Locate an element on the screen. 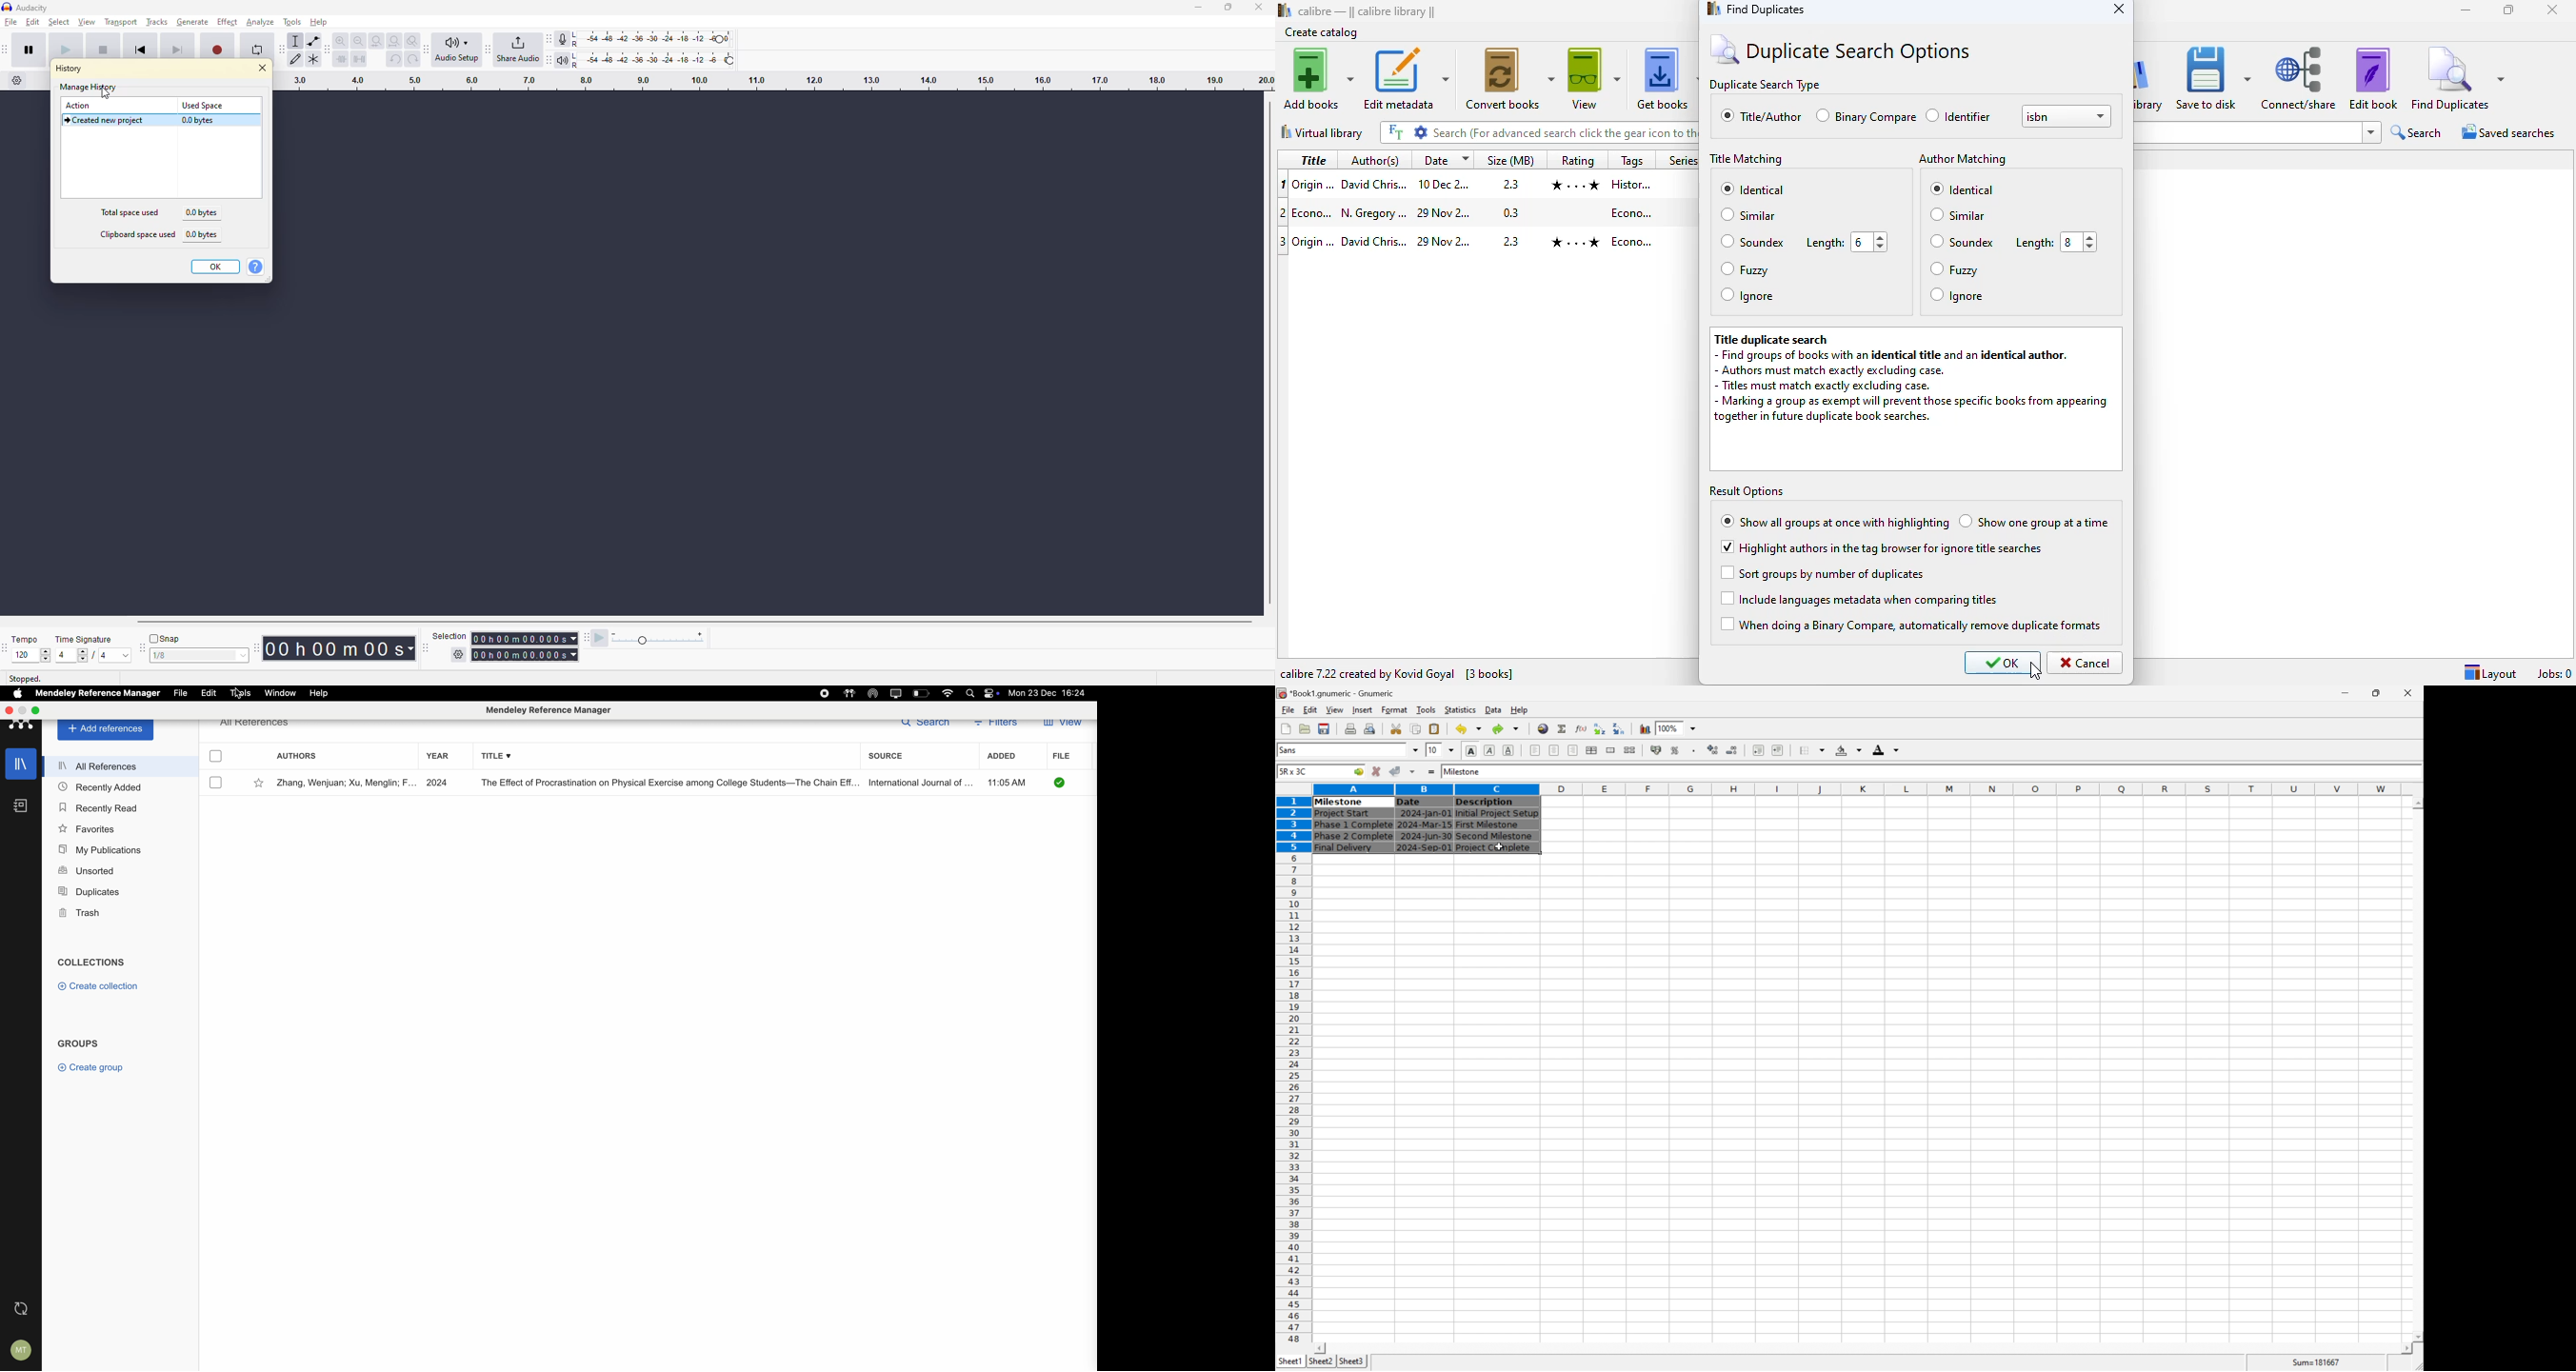 This screenshot has height=1372, width=2576. align right is located at coordinates (1572, 751).